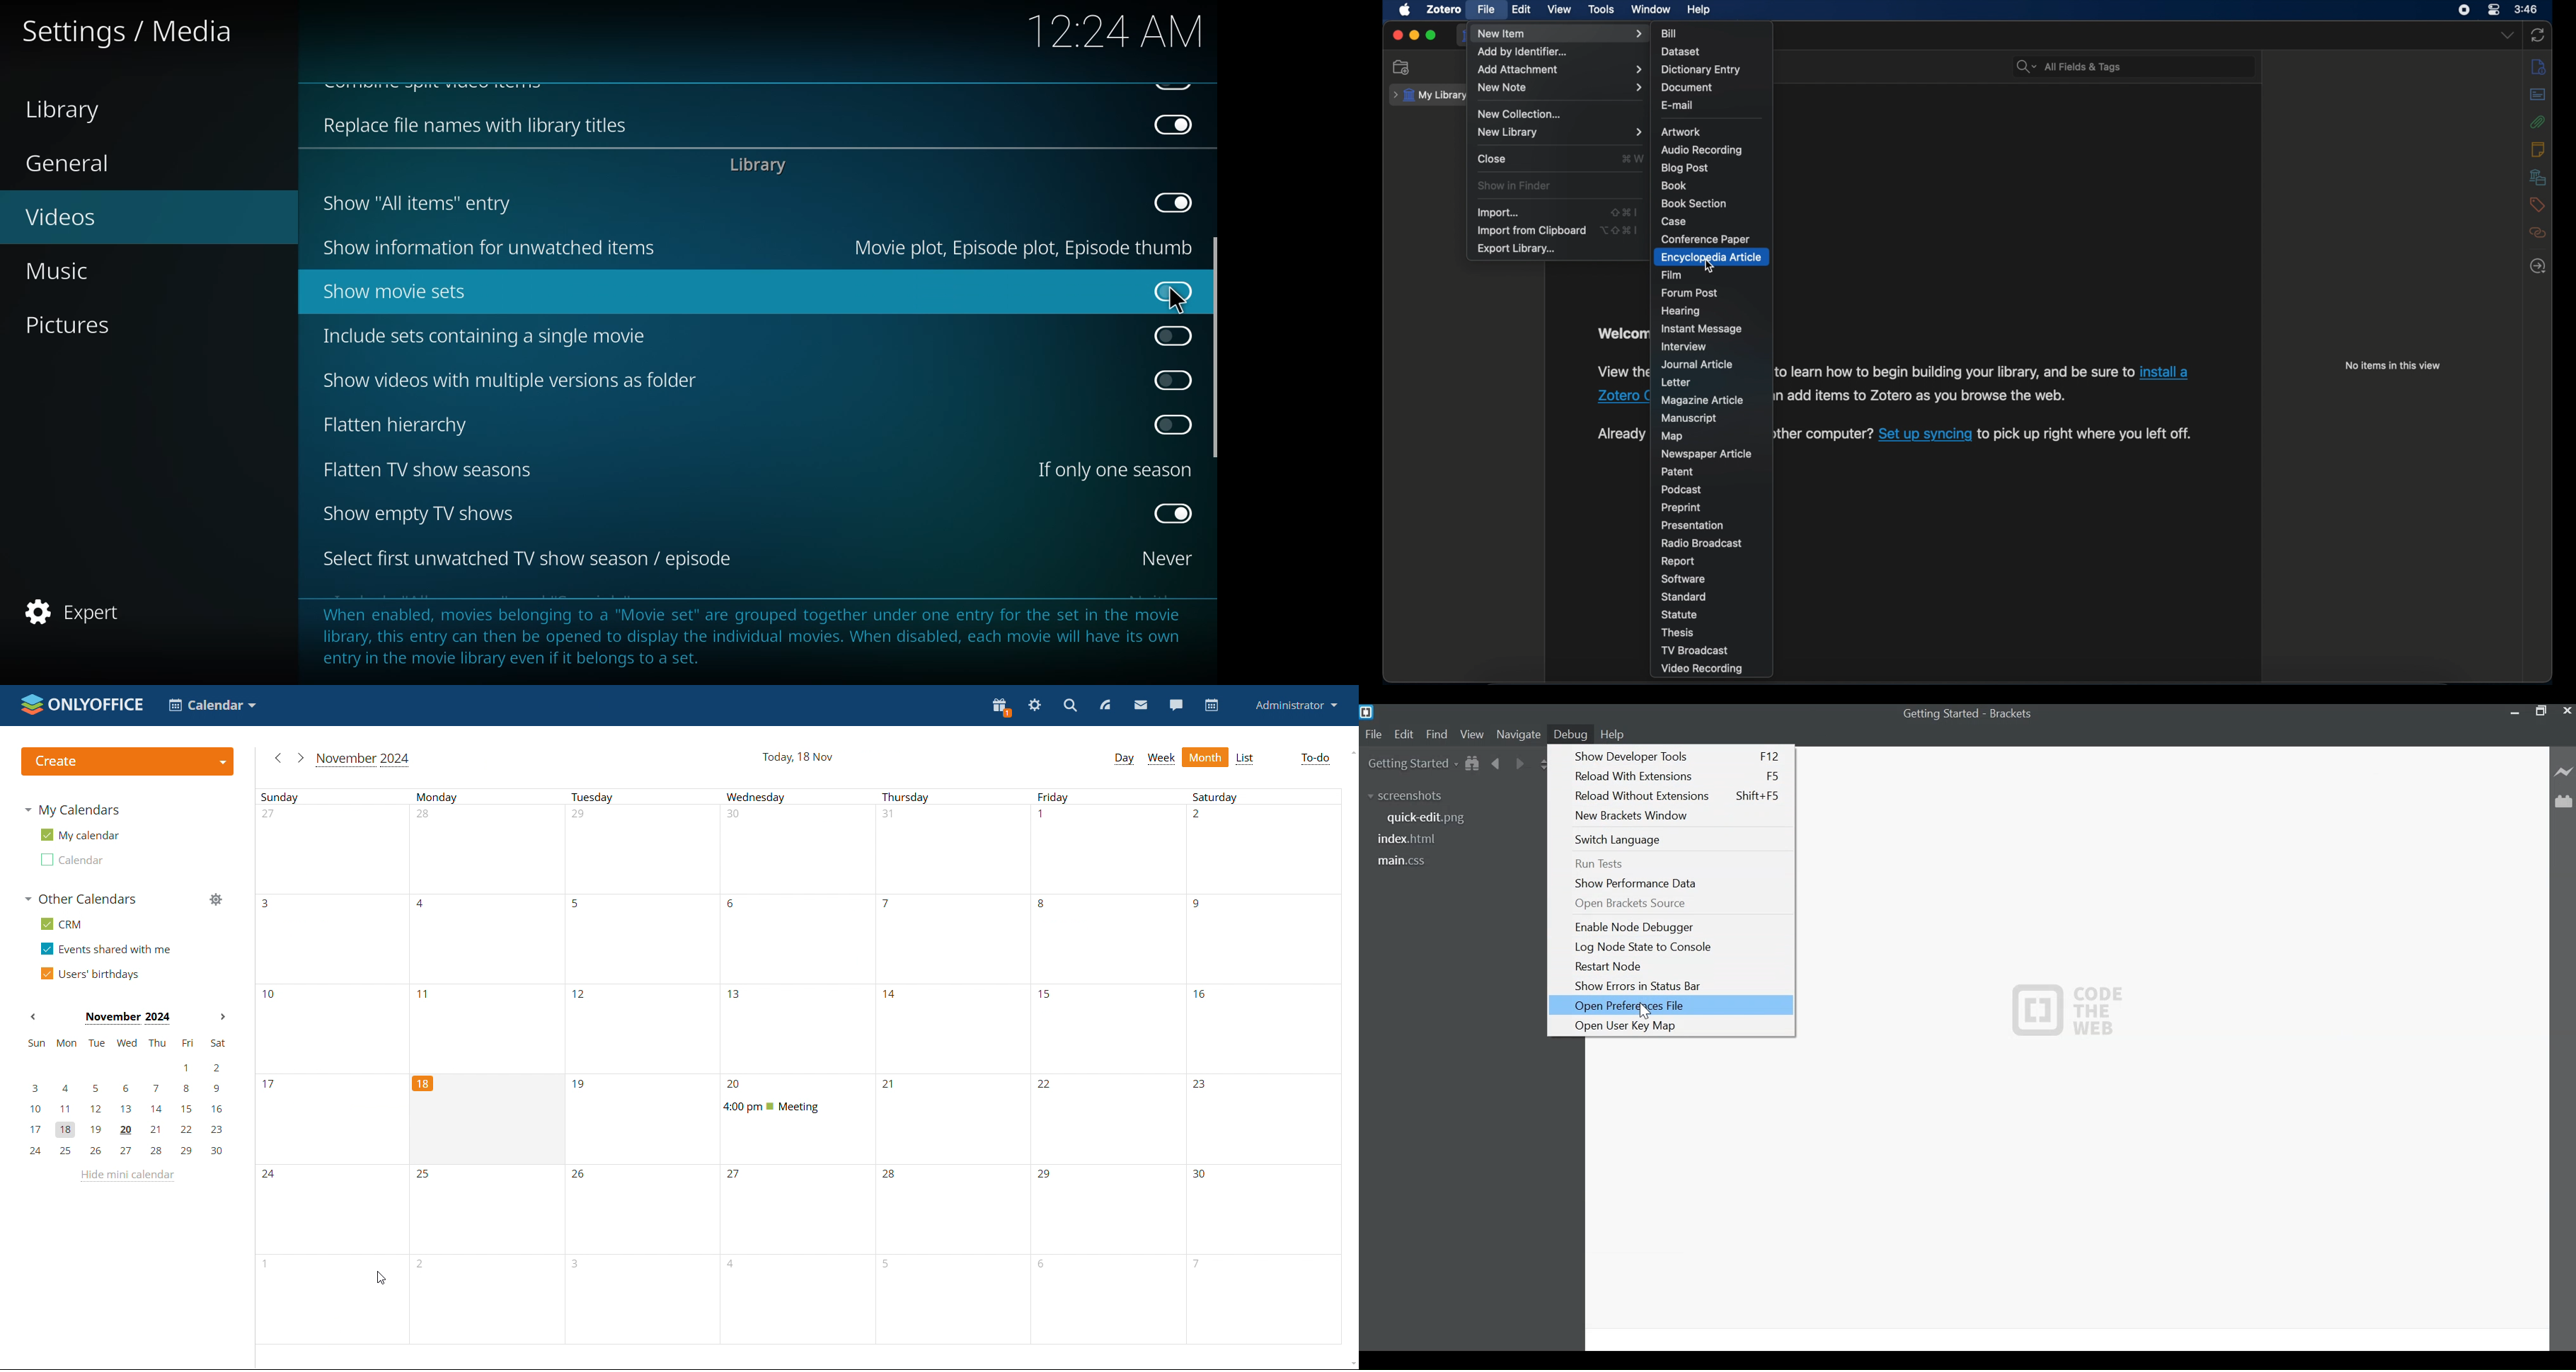 The height and width of the screenshot is (1372, 2576). What do you see at coordinates (1680, 904) in the screenshot?
I see `Open Brackets Source` at bounding box center [1680, 904].